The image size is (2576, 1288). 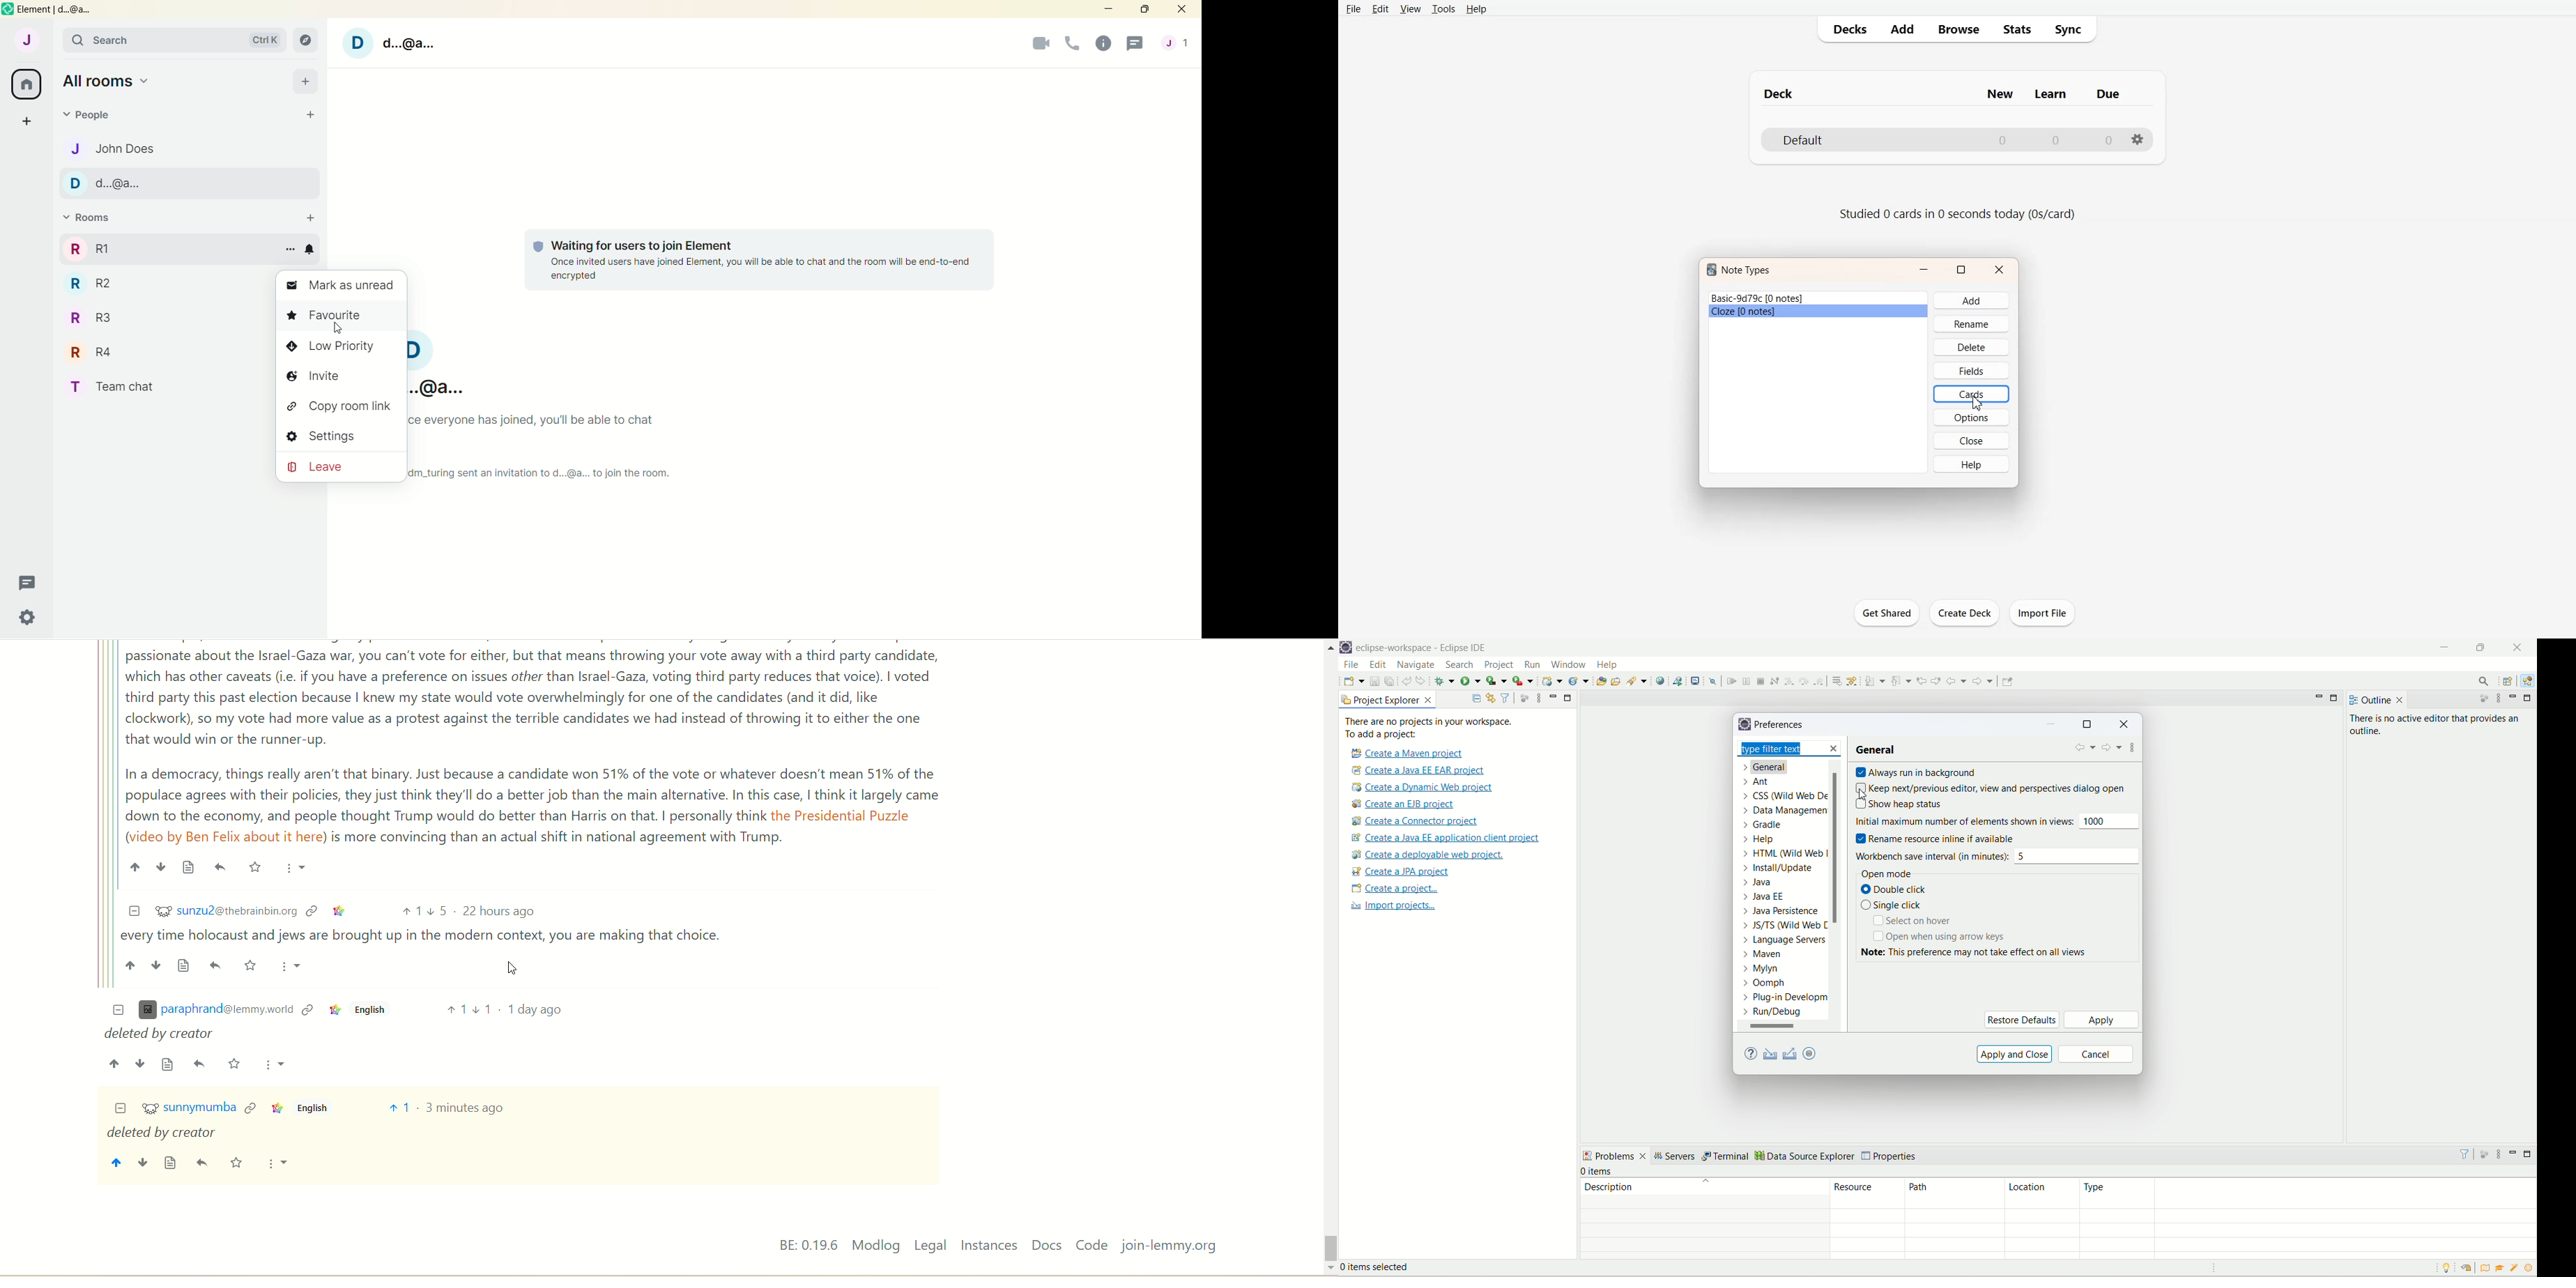 What do you see at coordinates (162, 1034) in the screenshot?
I see `deleted by creator` at bounding box center [162, 1034].